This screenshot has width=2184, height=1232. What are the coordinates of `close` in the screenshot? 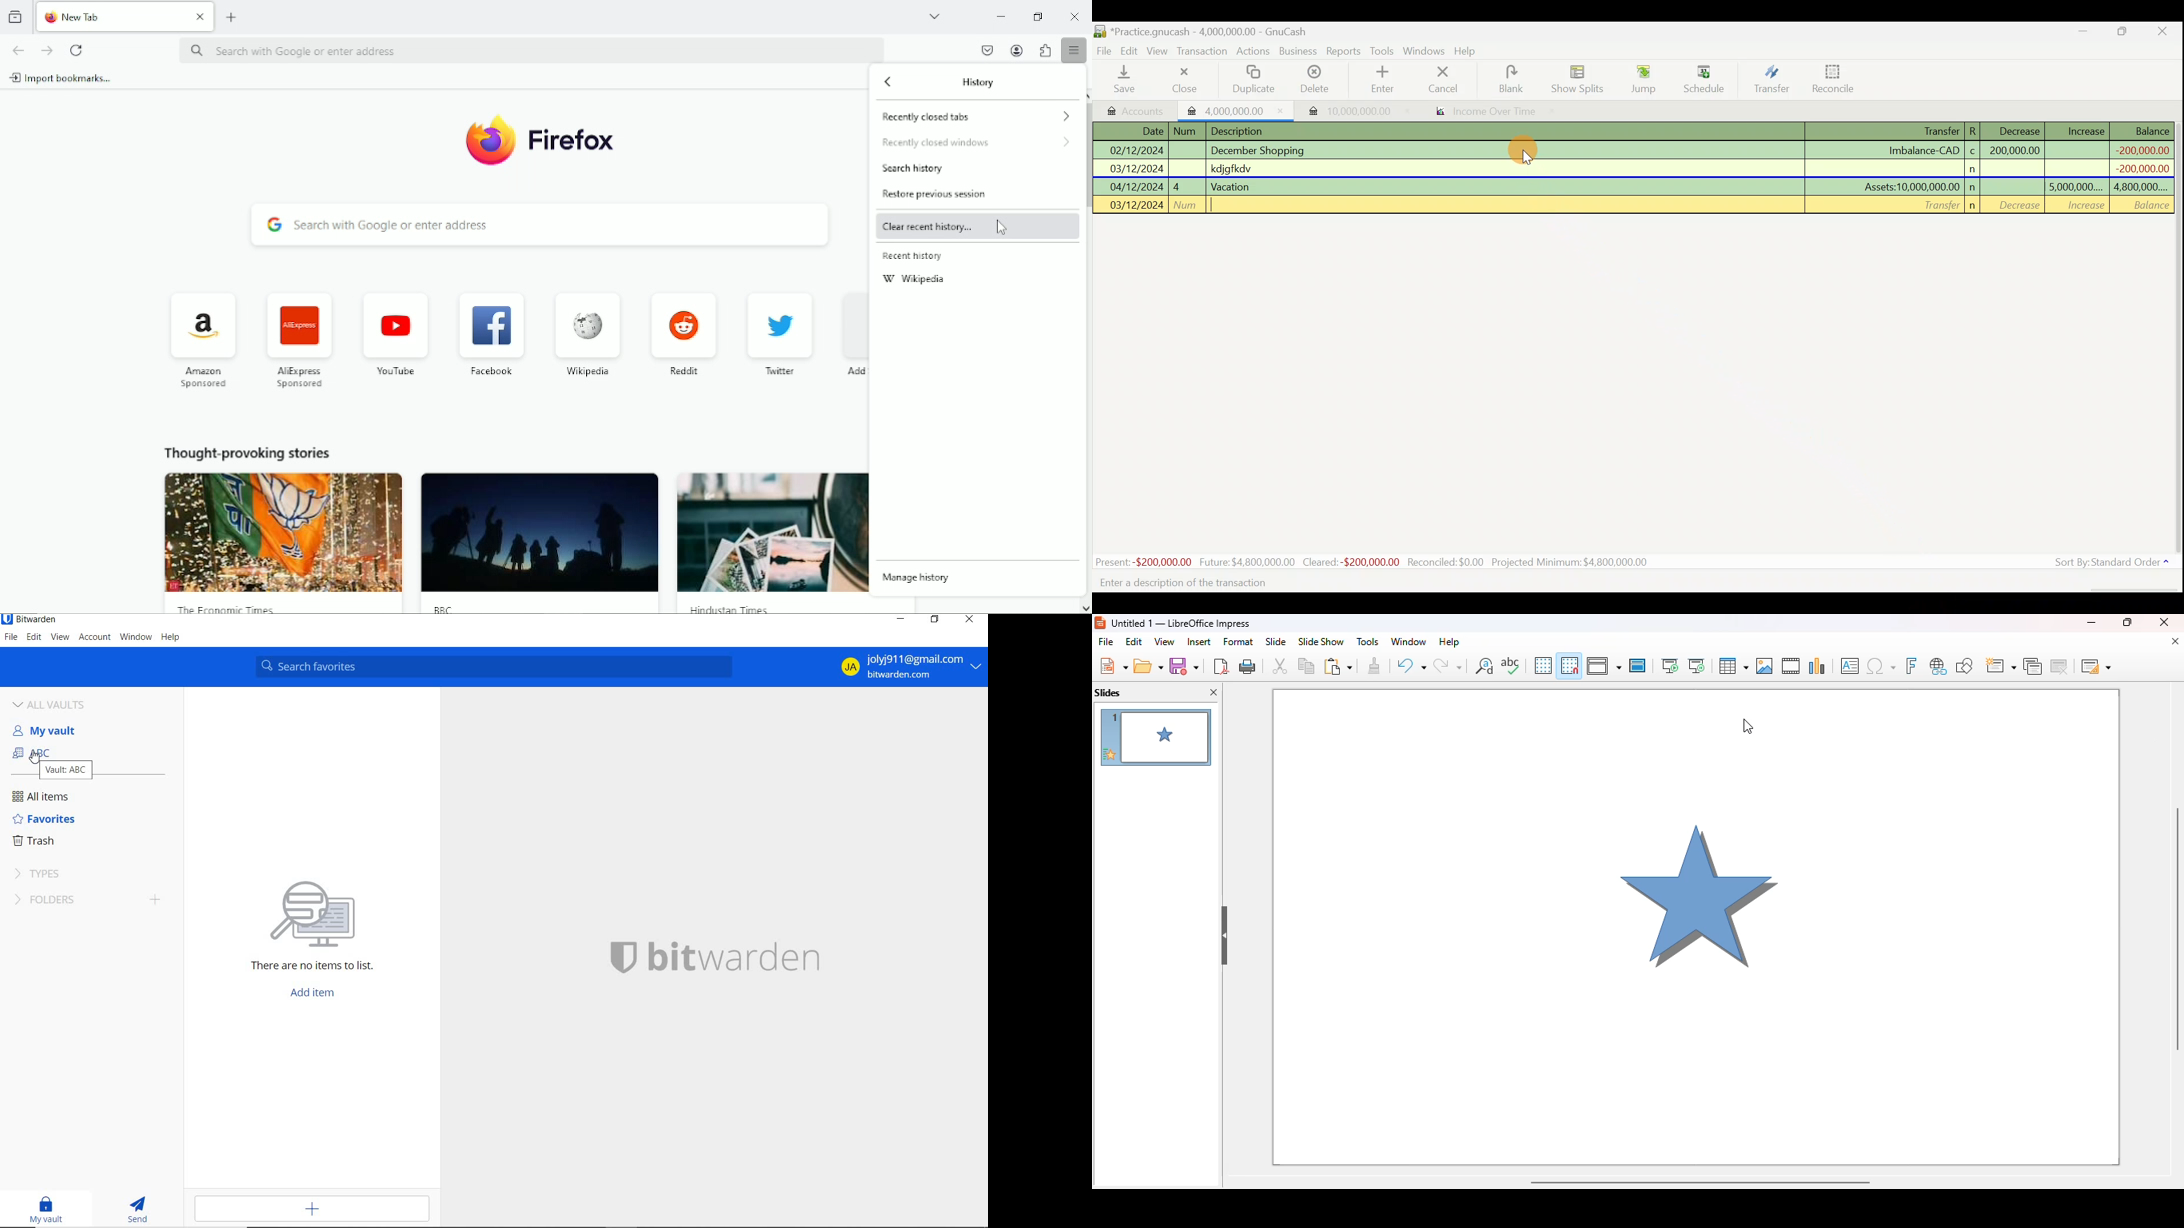 It's located at (200, 19).